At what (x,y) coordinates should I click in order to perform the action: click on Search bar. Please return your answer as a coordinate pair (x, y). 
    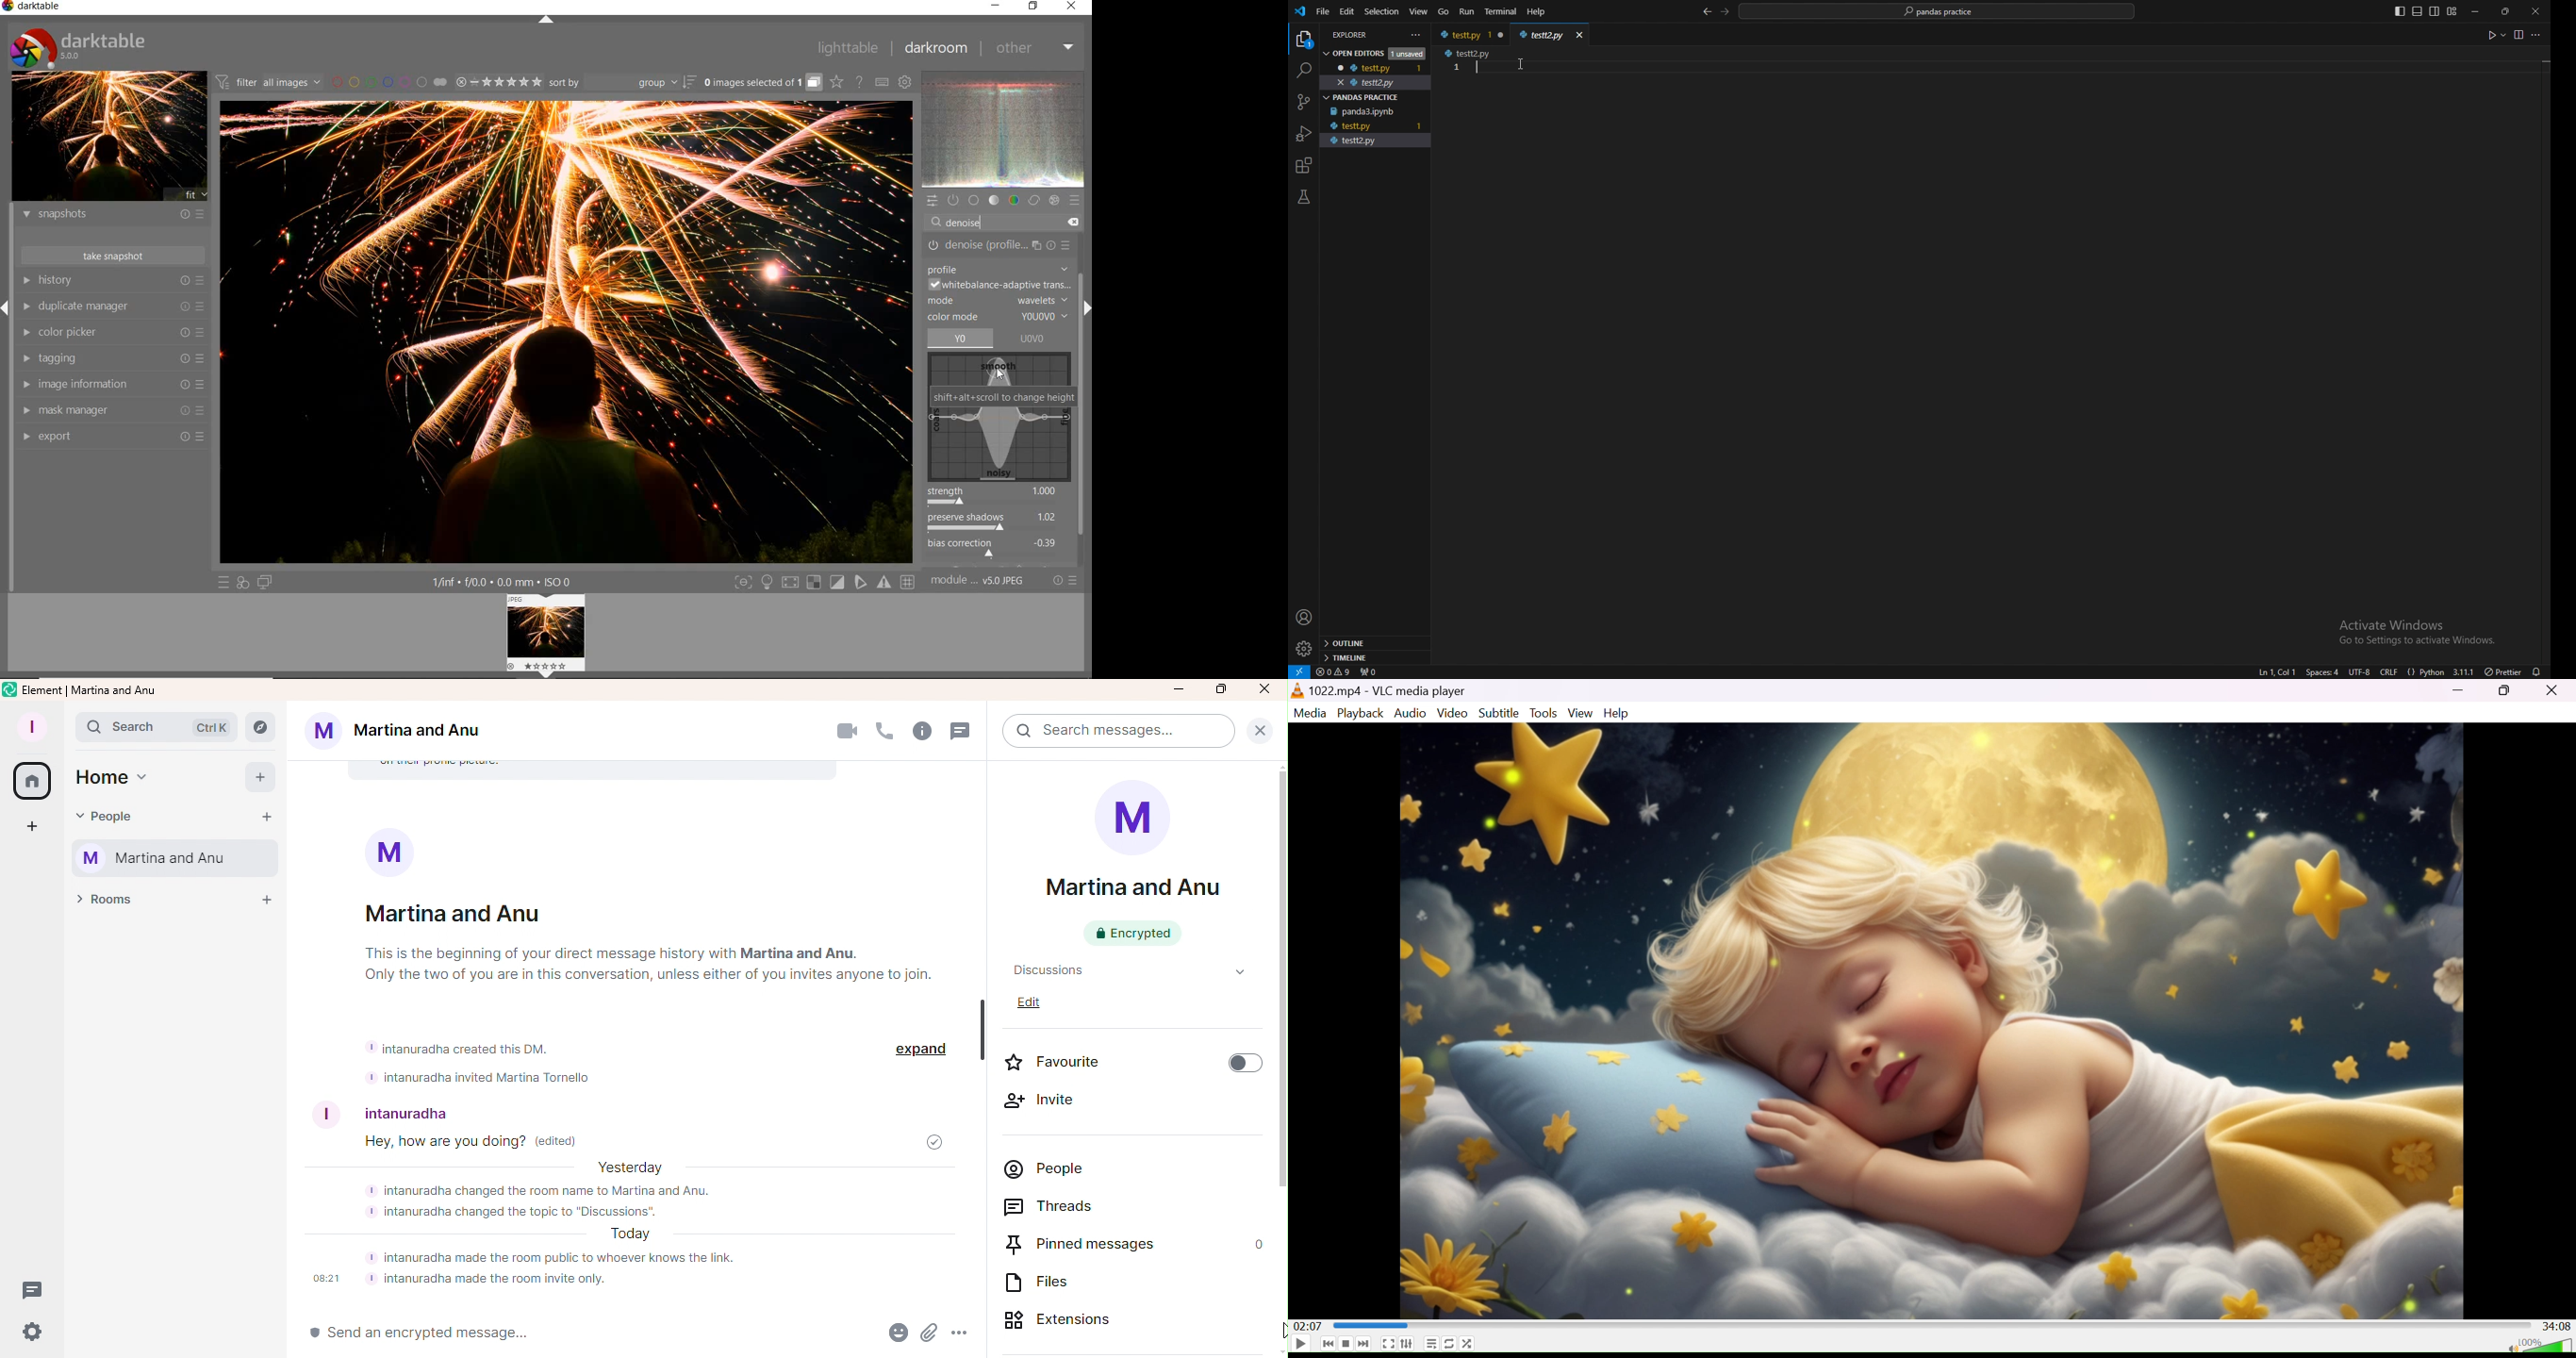
    Looking at the image, I should click on (157, 726).